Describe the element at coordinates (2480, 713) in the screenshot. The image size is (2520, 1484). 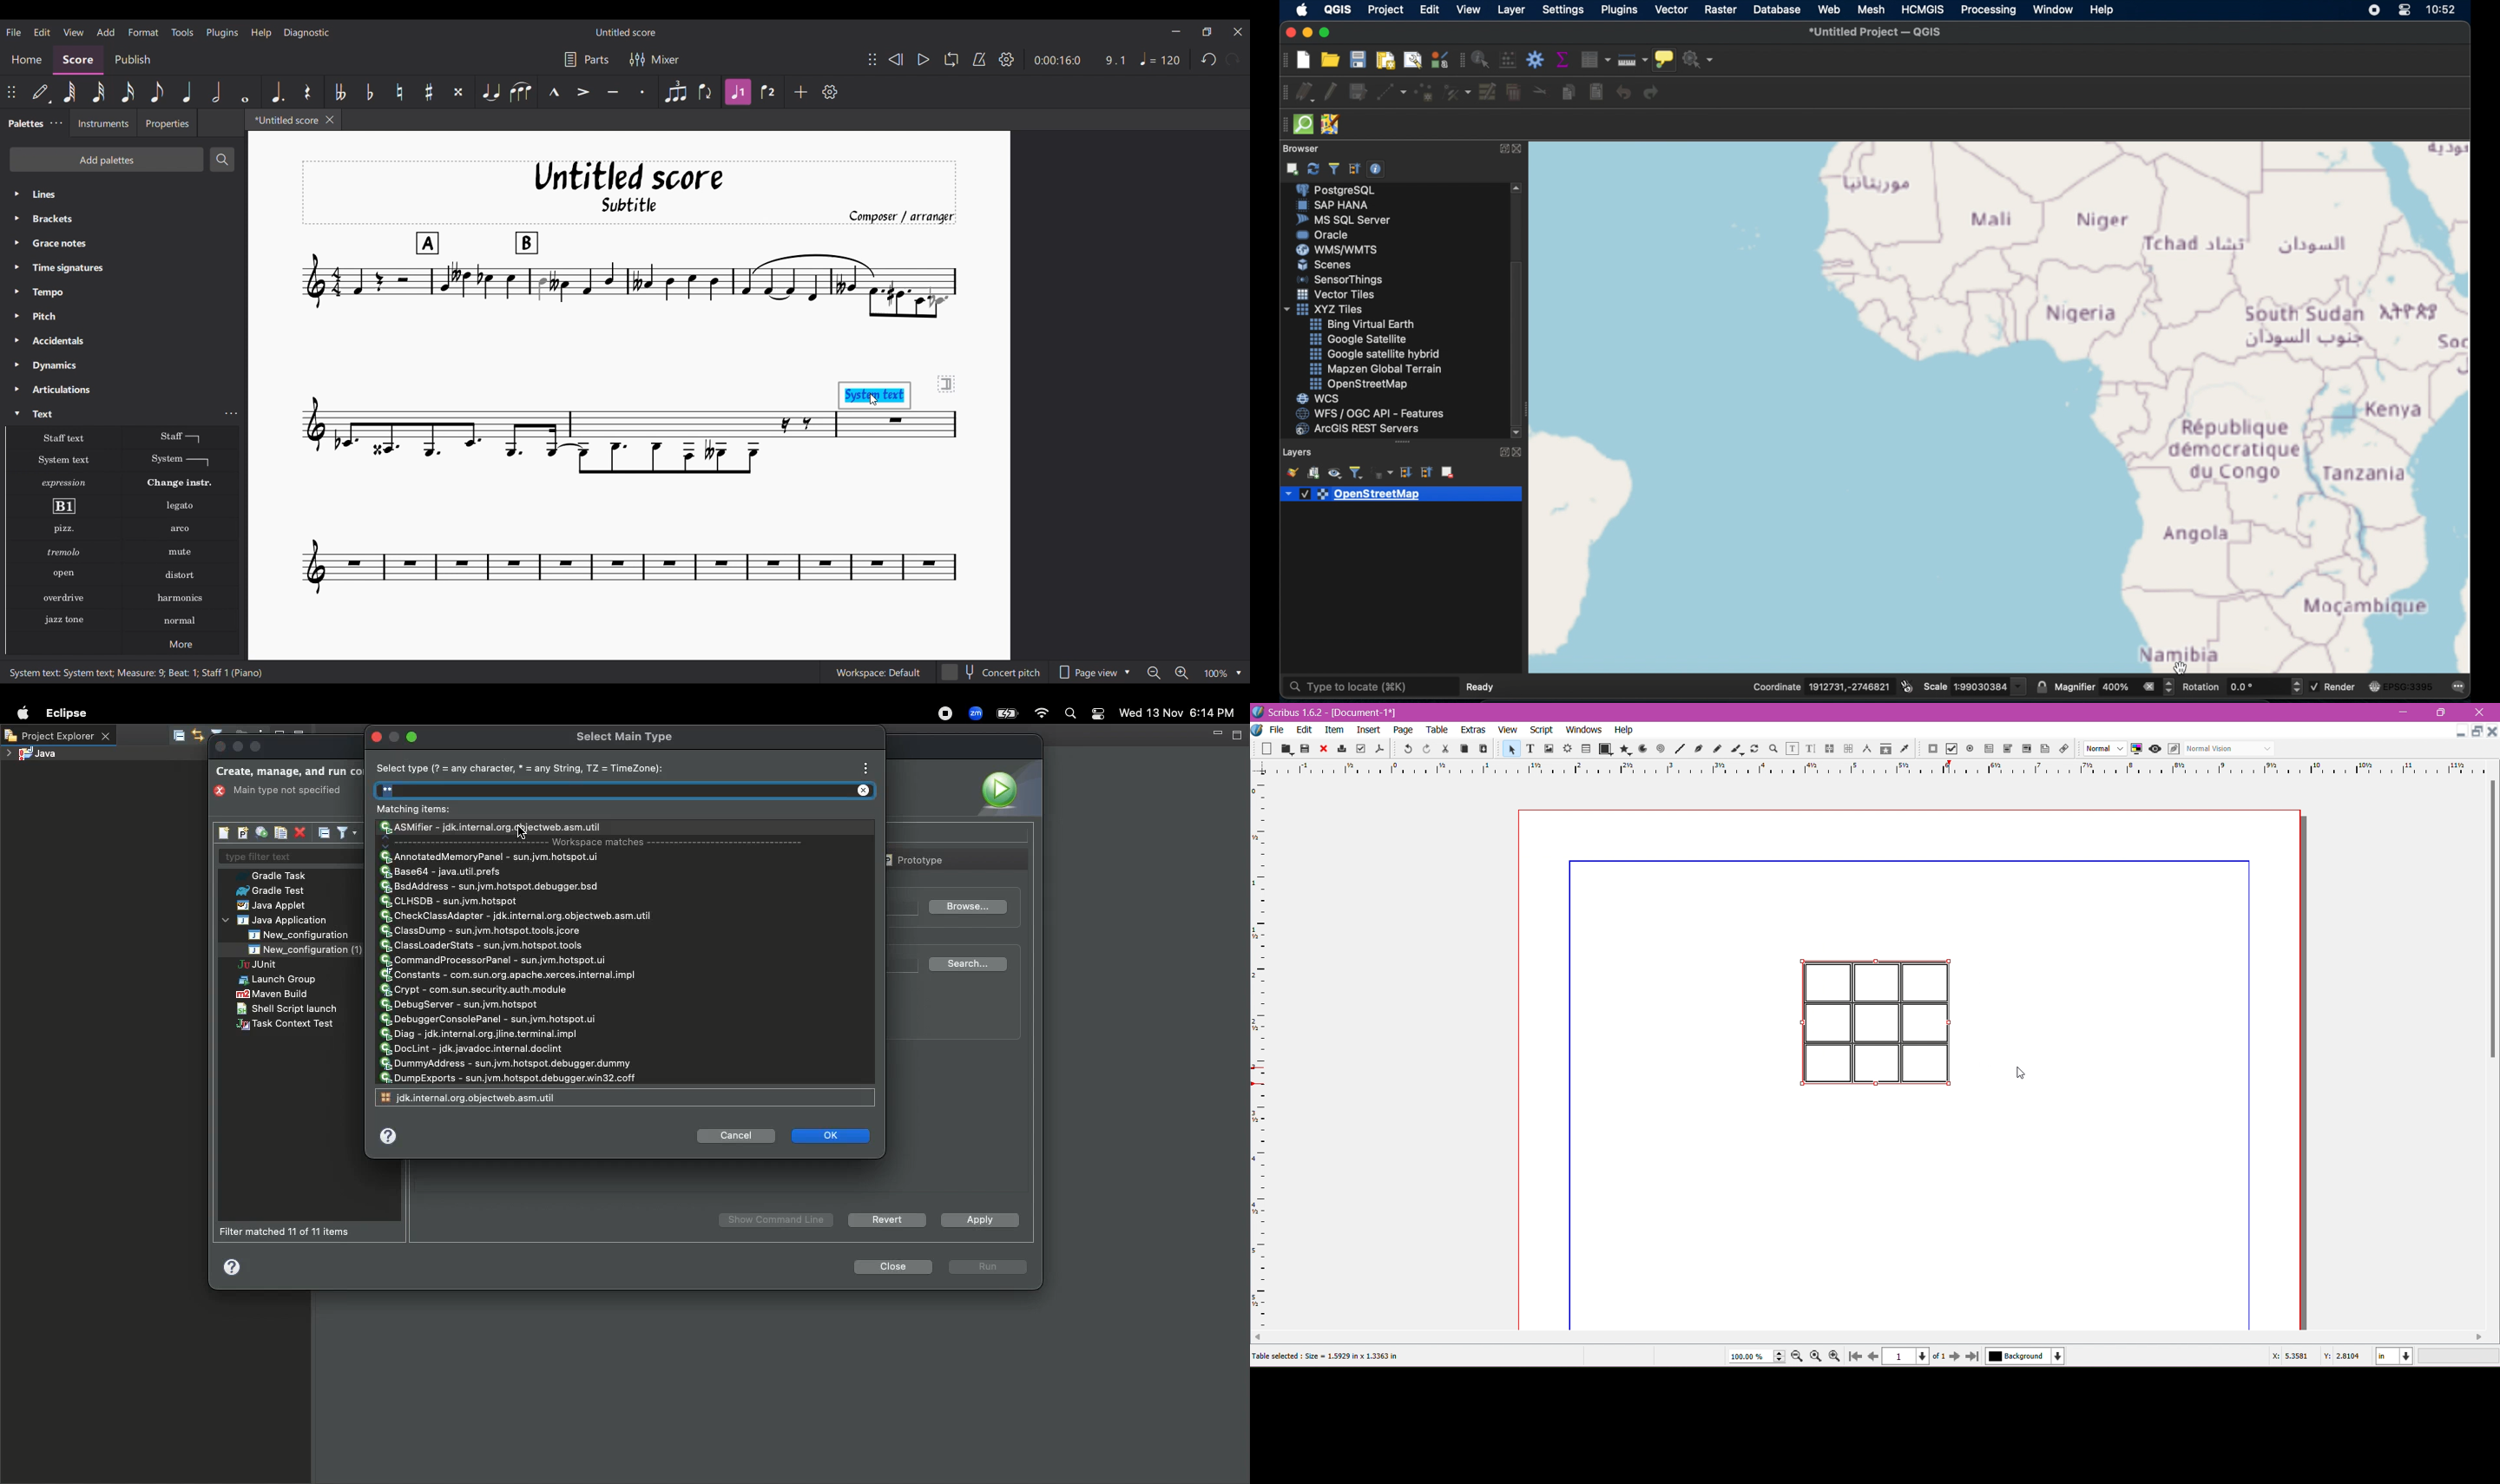
I see `Close` at that location.